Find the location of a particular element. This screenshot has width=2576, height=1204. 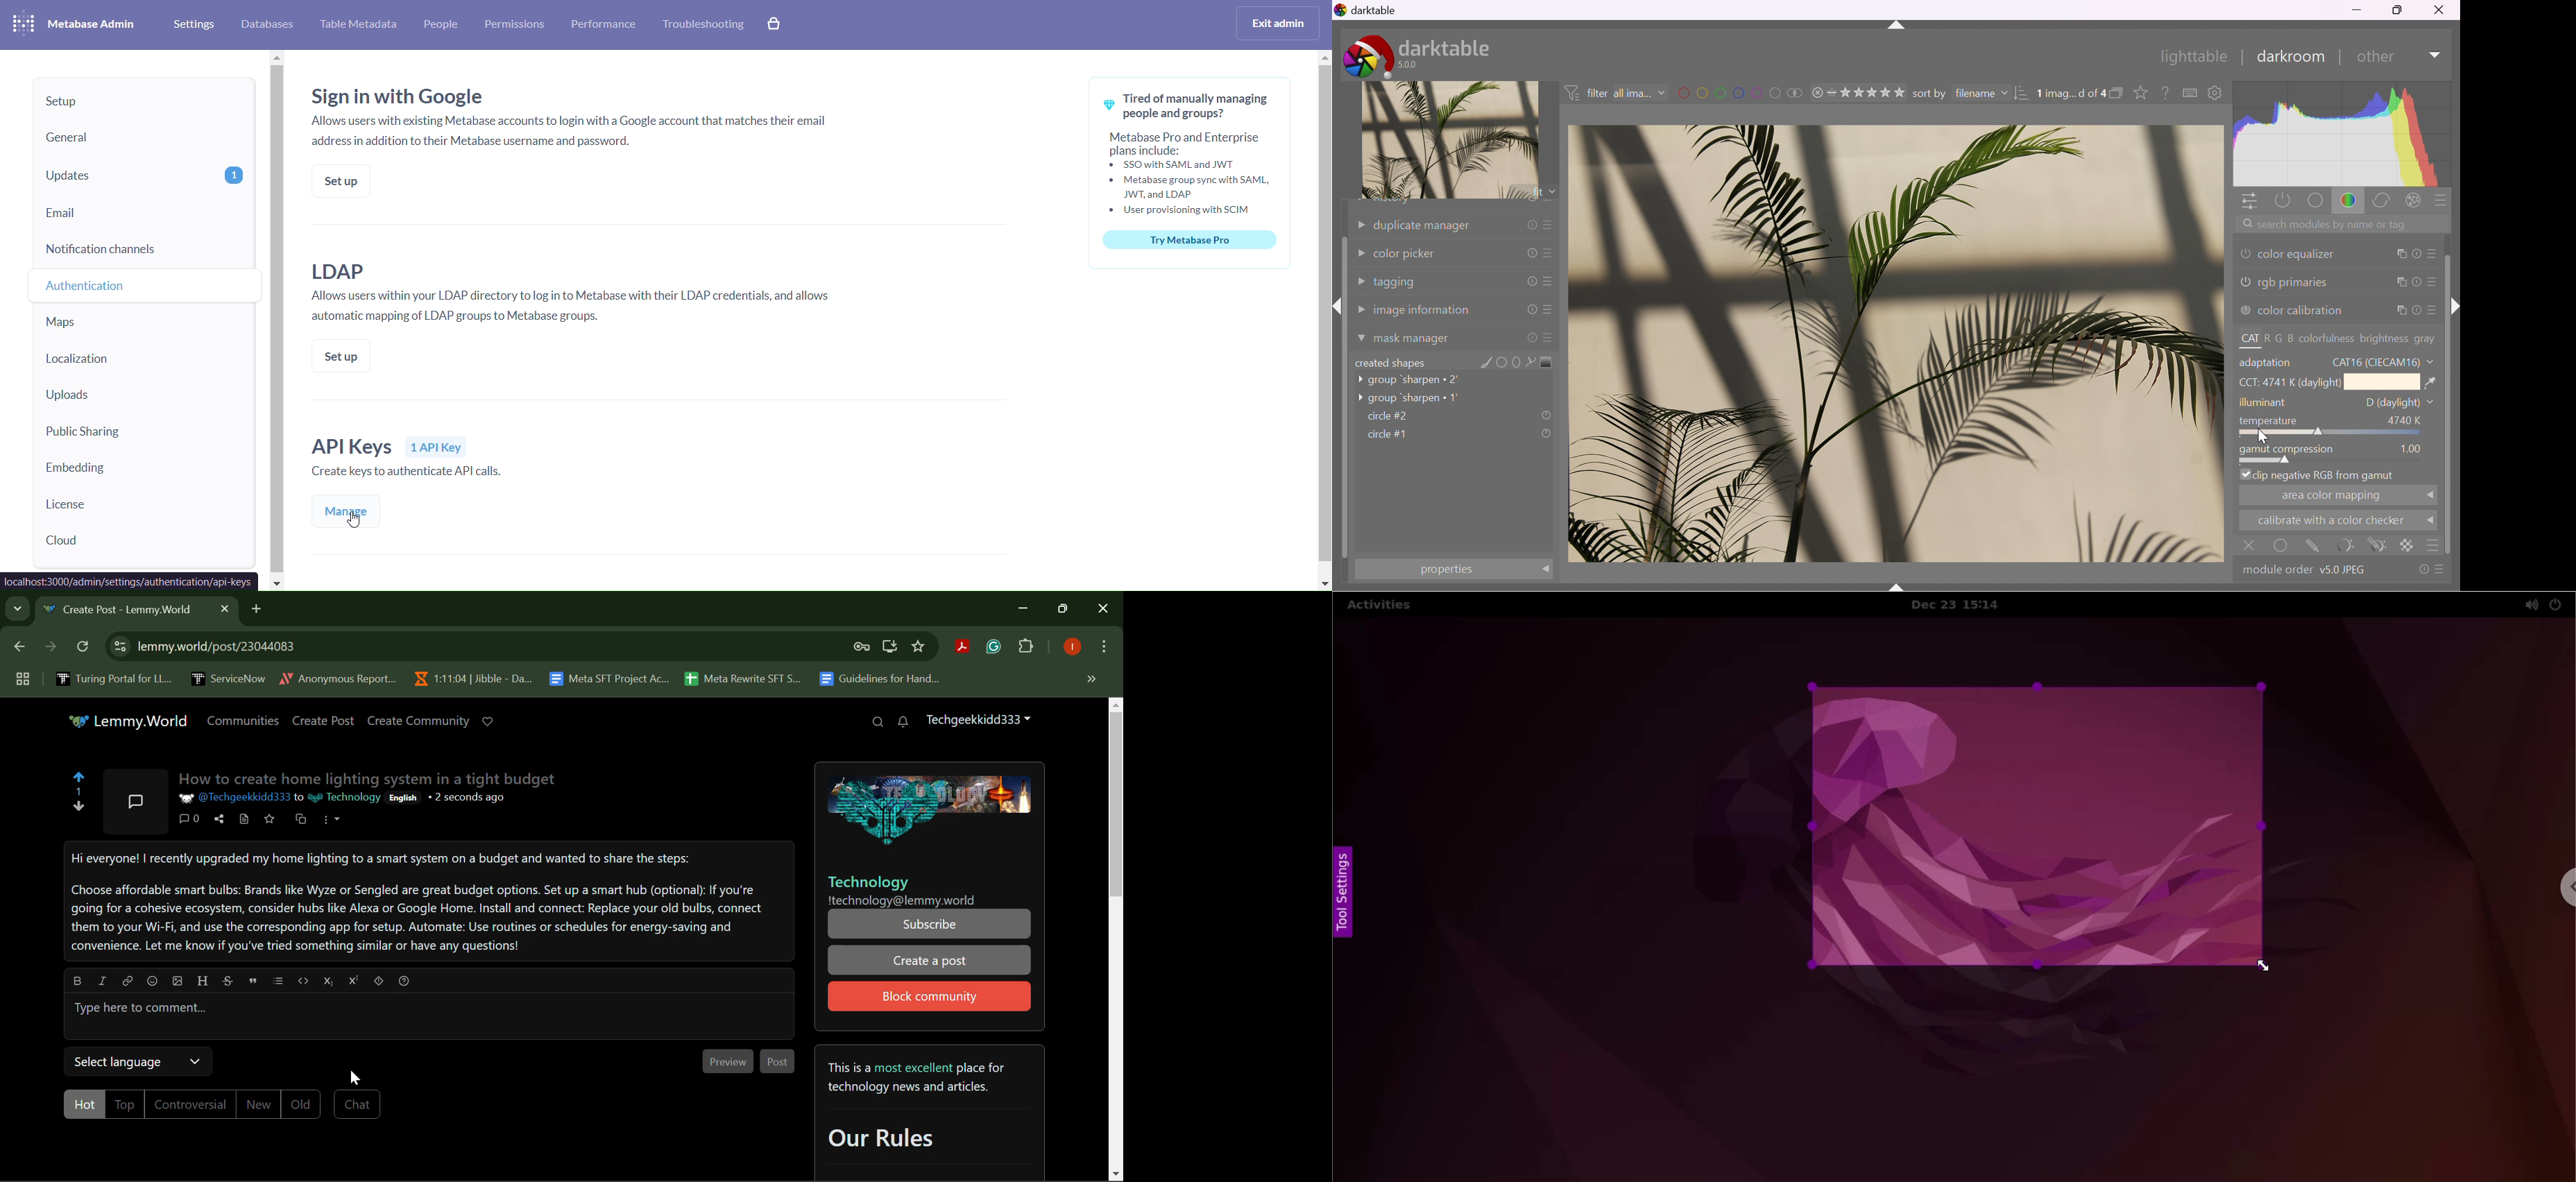

module order v5.0 JPEG is located at coordinates (2302, 570).